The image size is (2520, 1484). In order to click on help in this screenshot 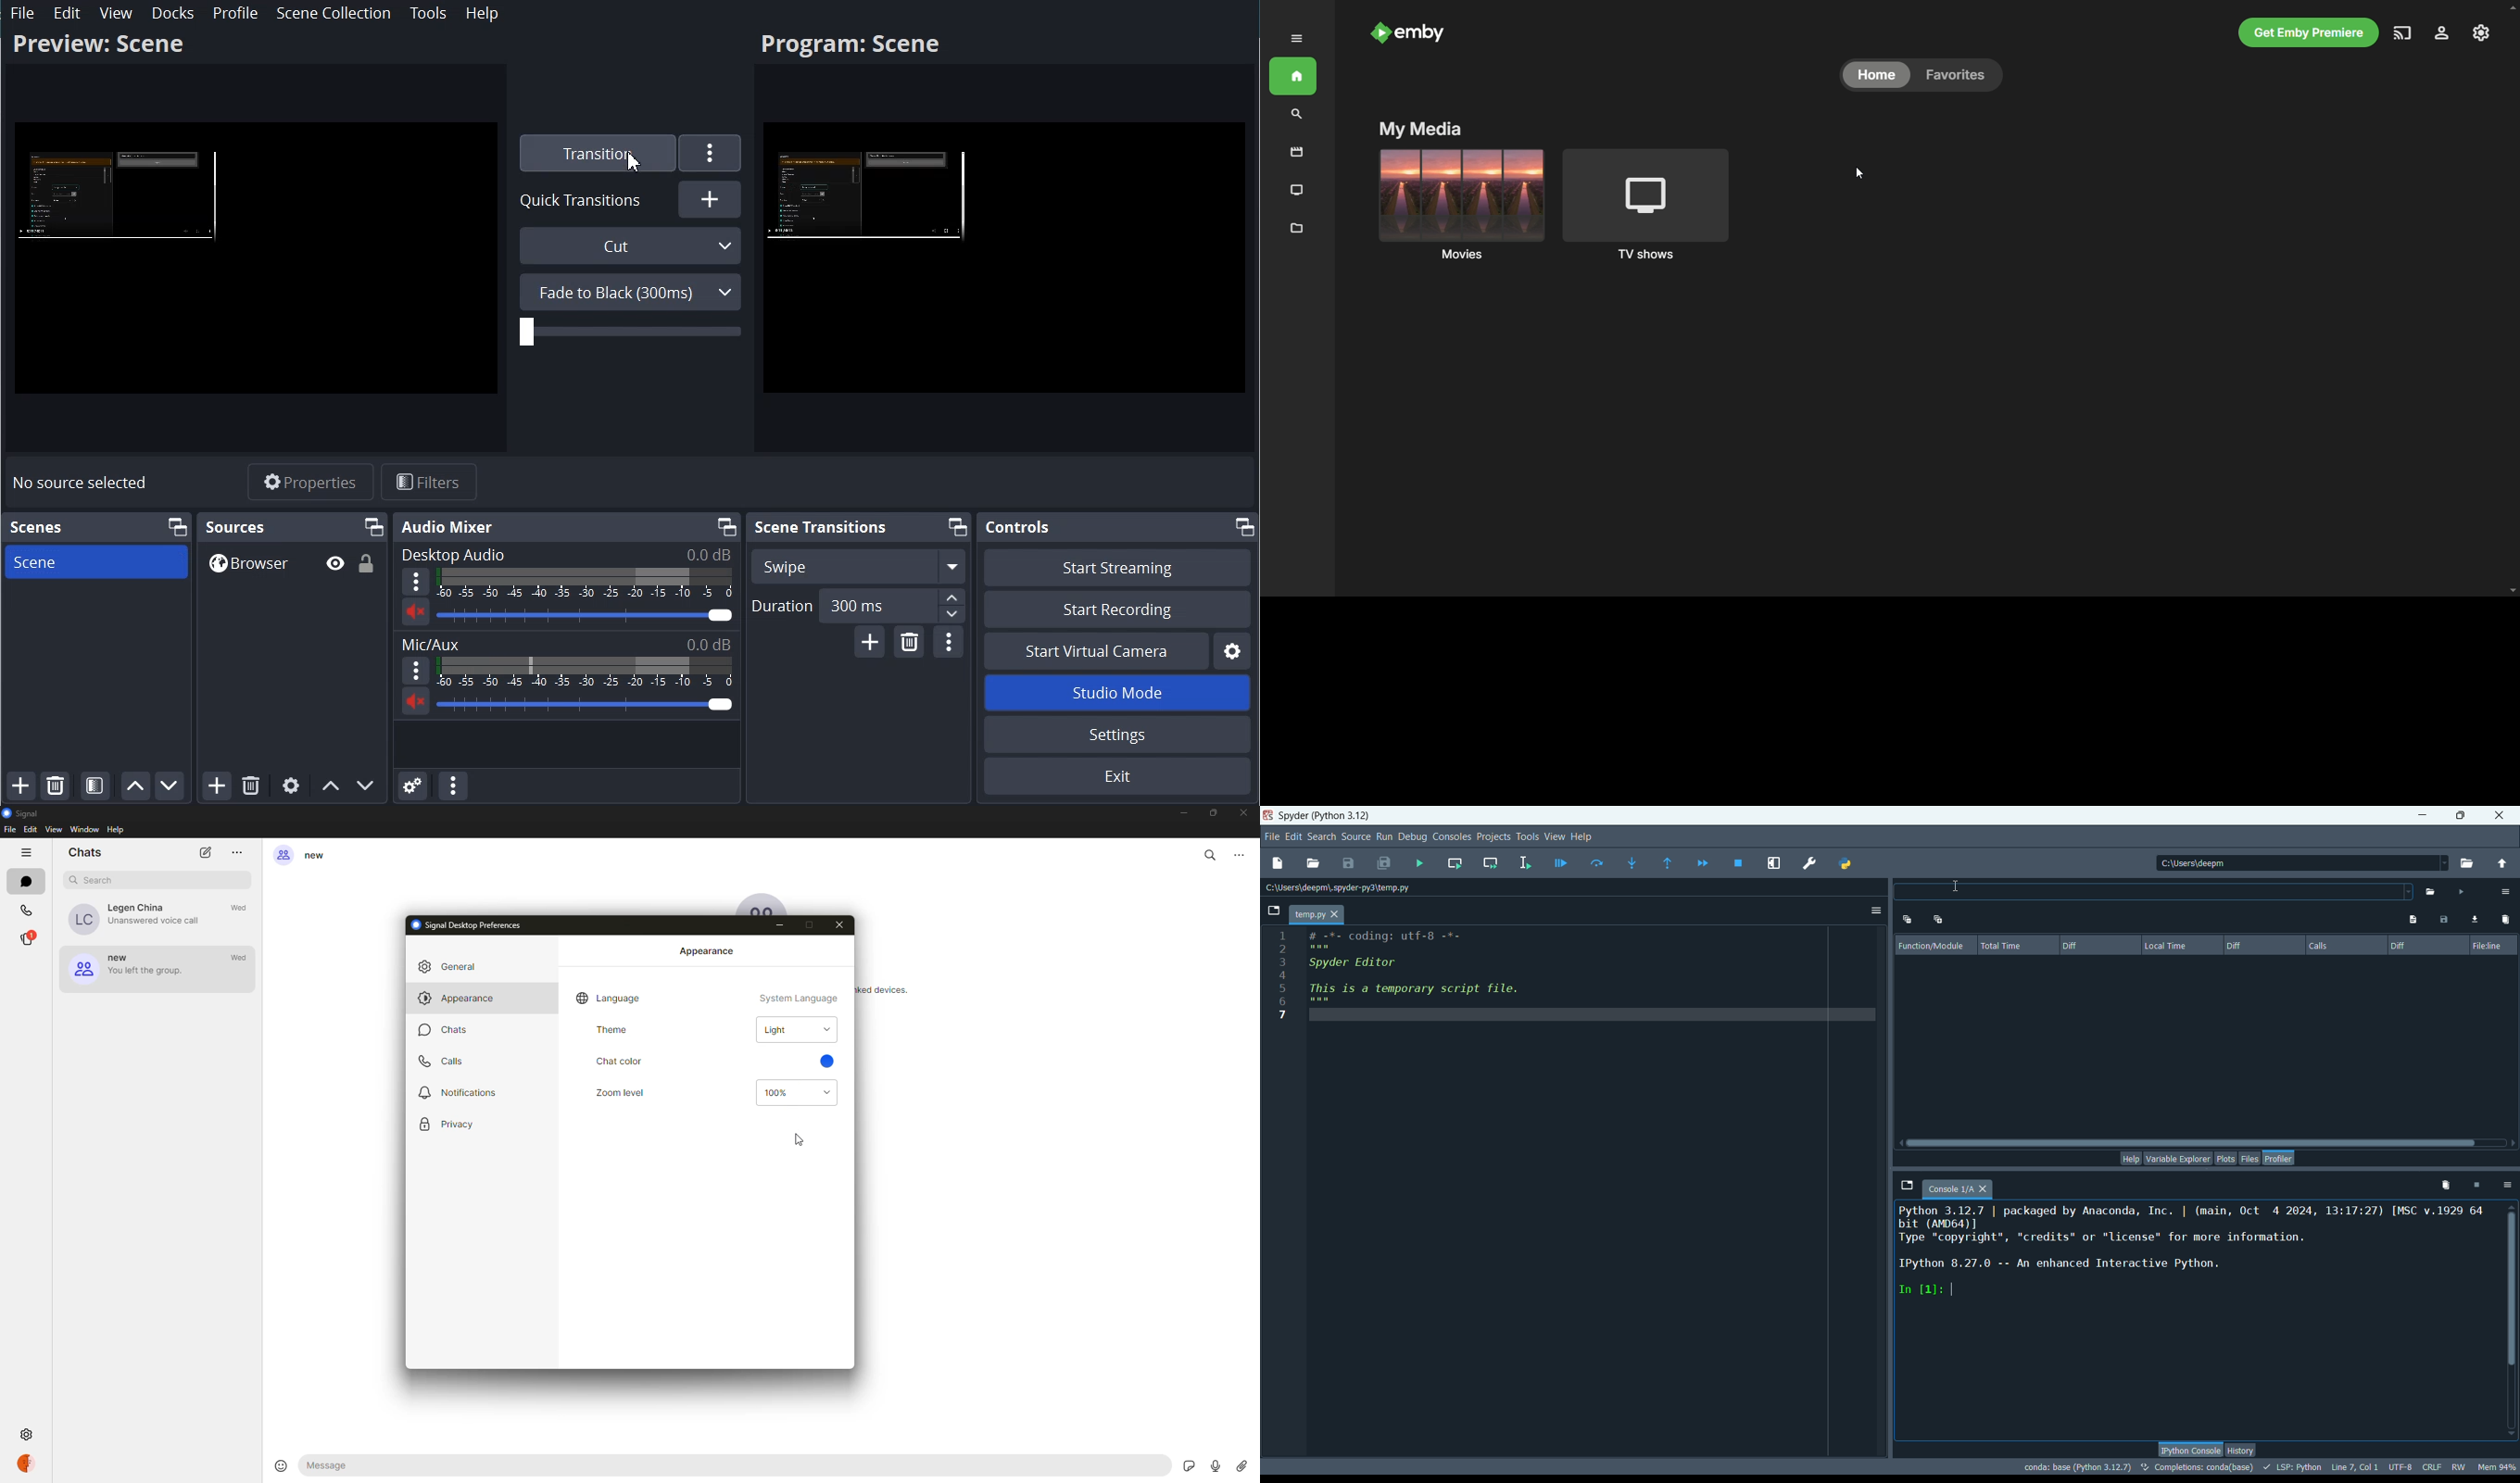, I will do `click(117, 831)`.